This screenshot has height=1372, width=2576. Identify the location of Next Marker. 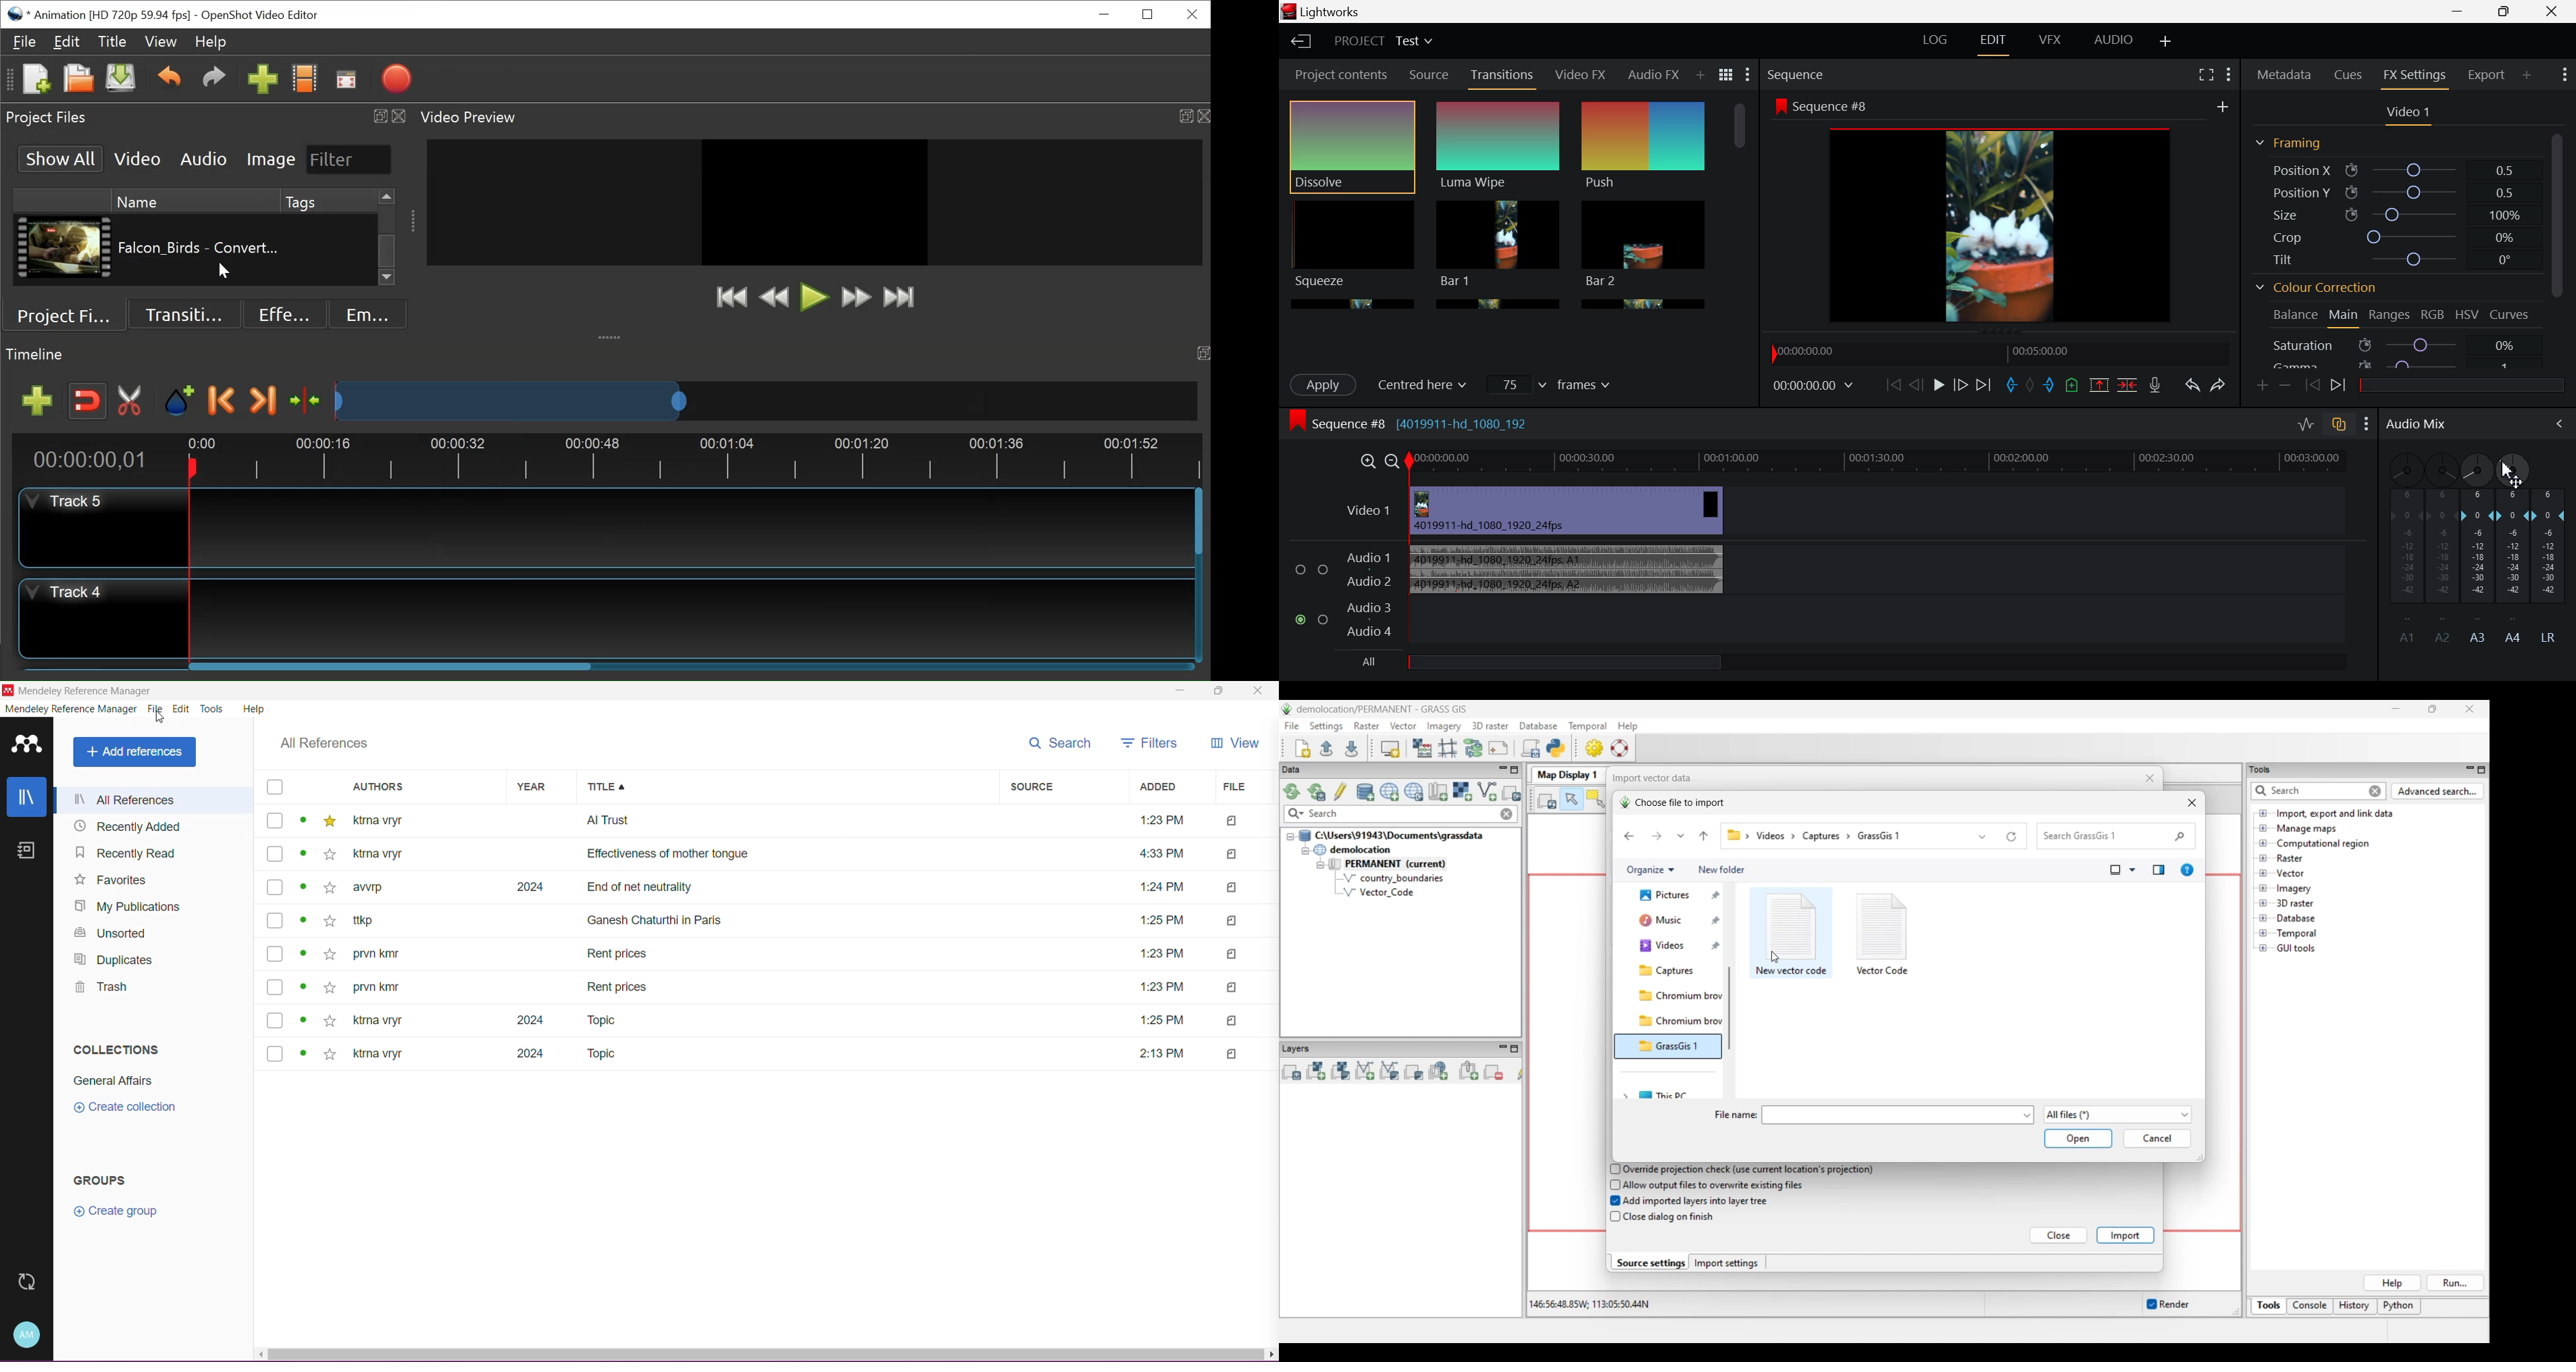
(262, 400).